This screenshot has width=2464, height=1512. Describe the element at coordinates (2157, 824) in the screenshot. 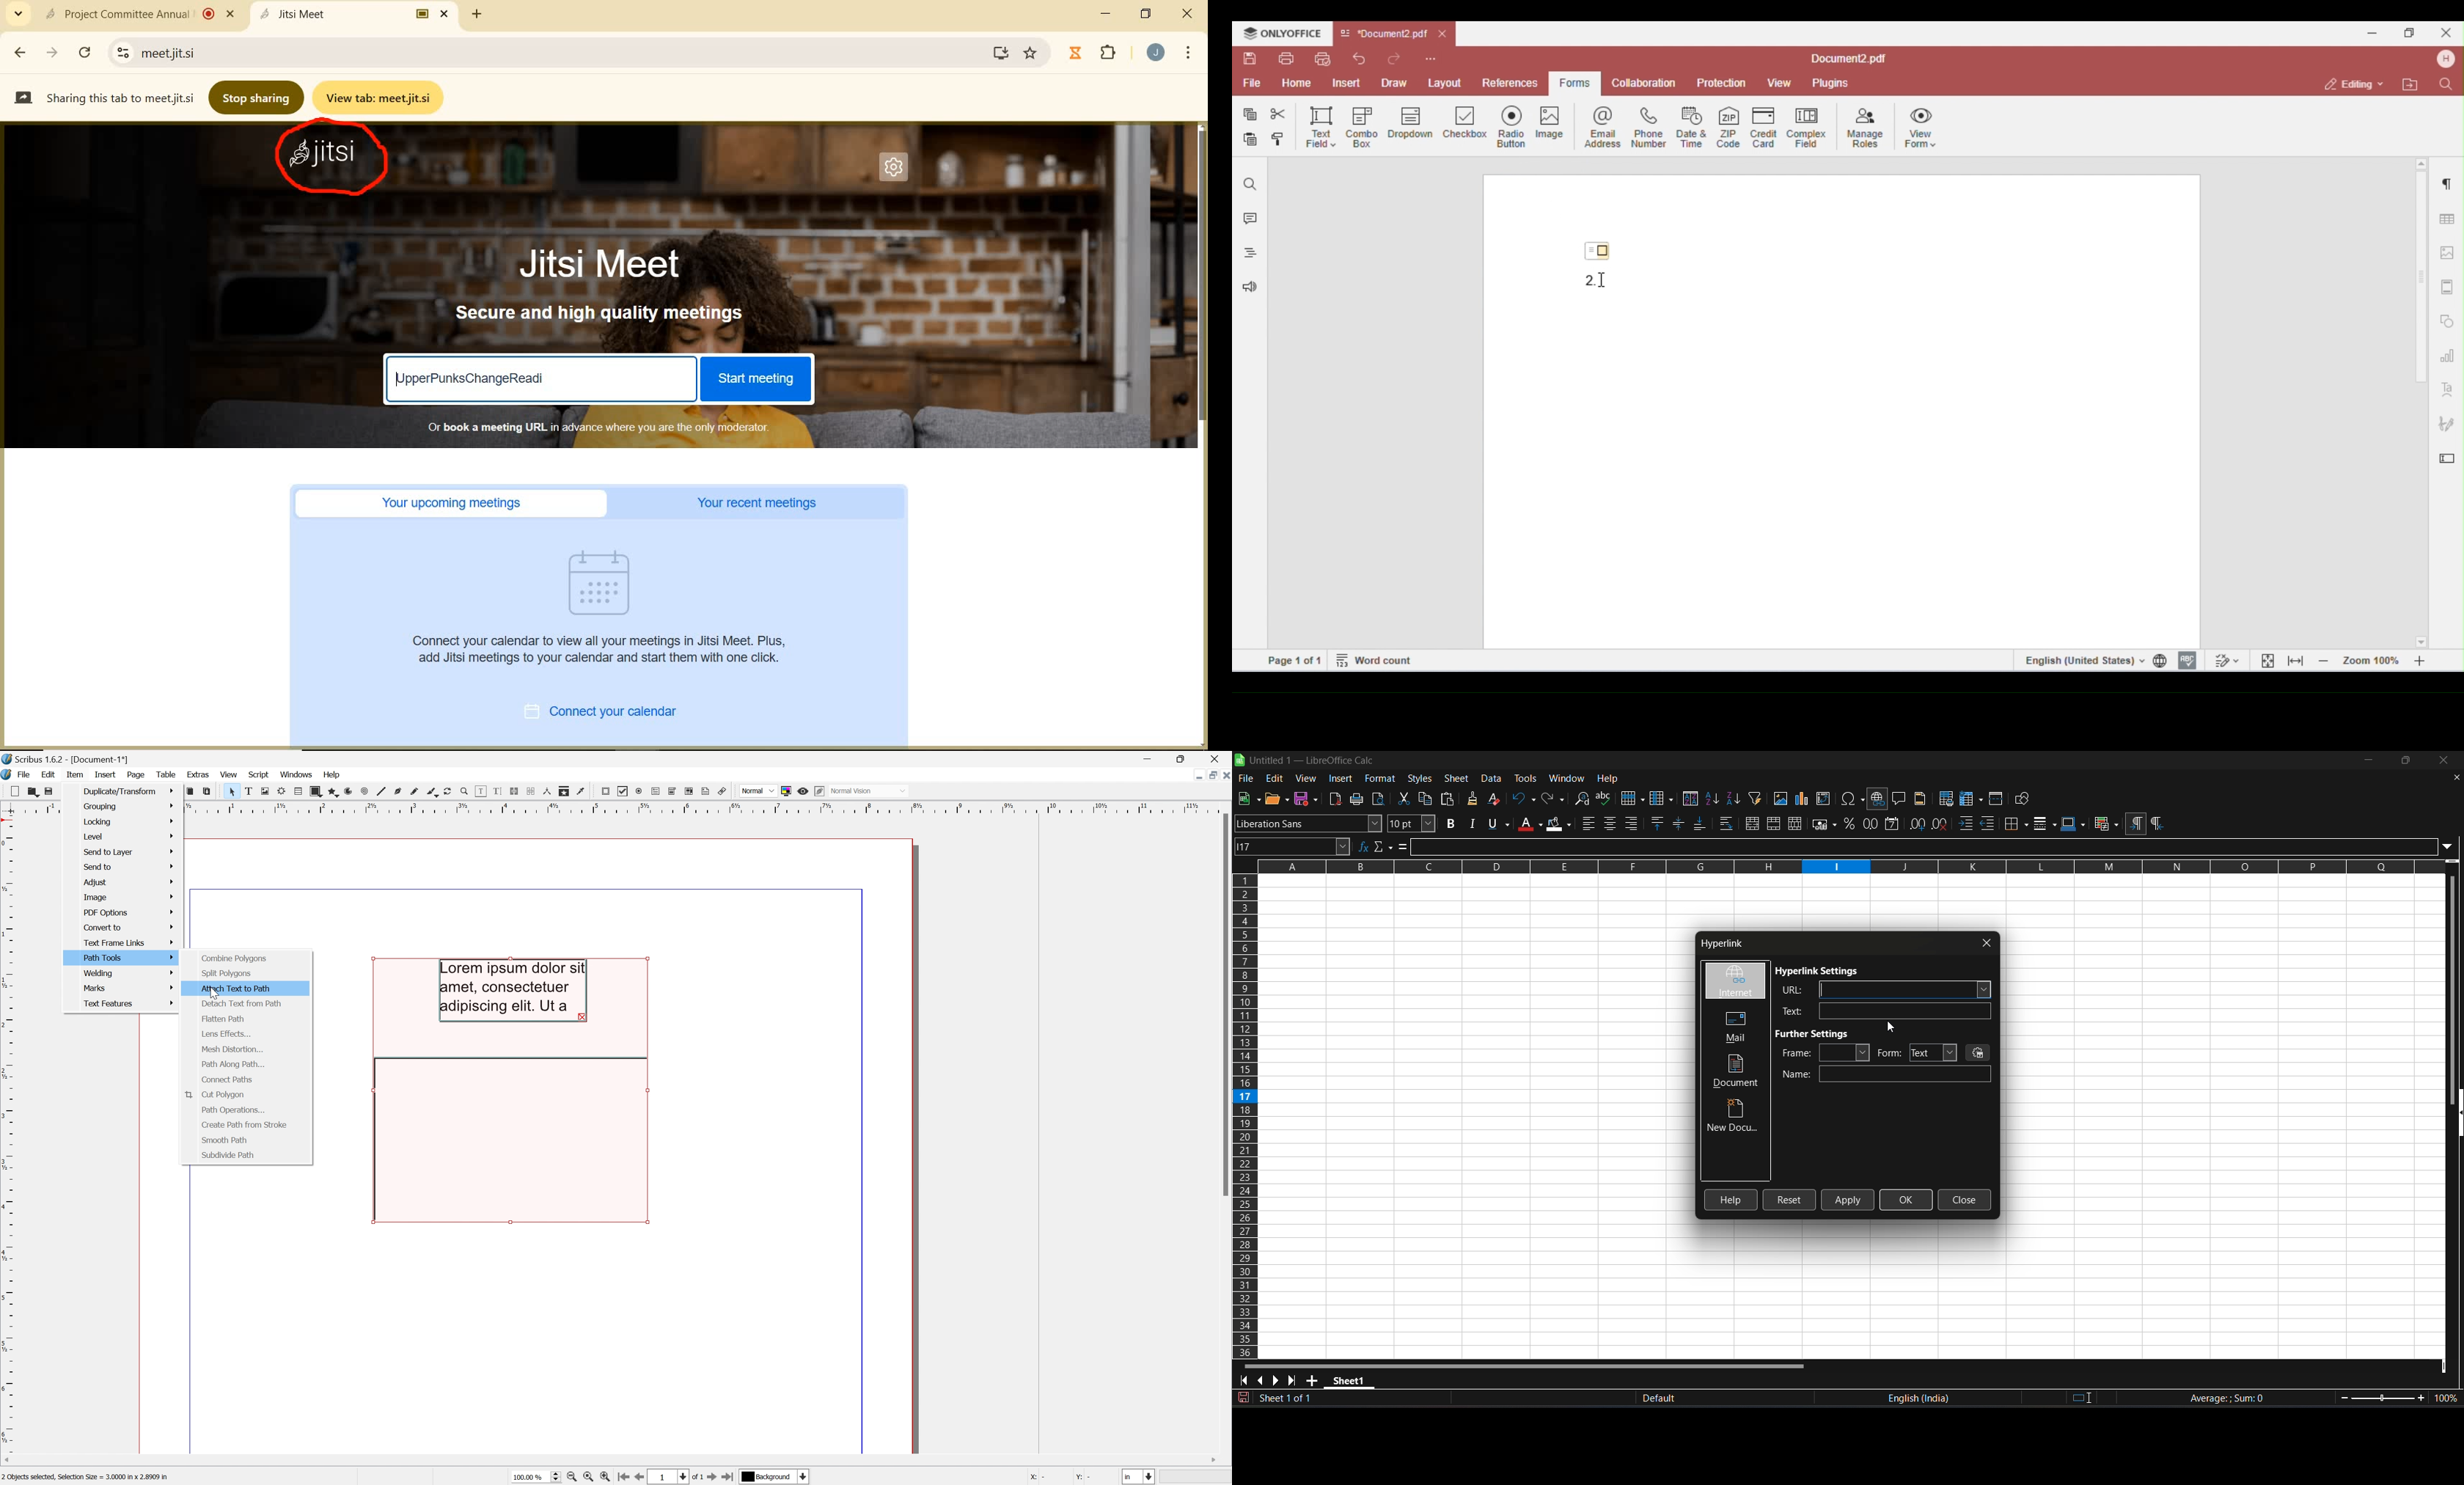

I see `right to left` at that location.